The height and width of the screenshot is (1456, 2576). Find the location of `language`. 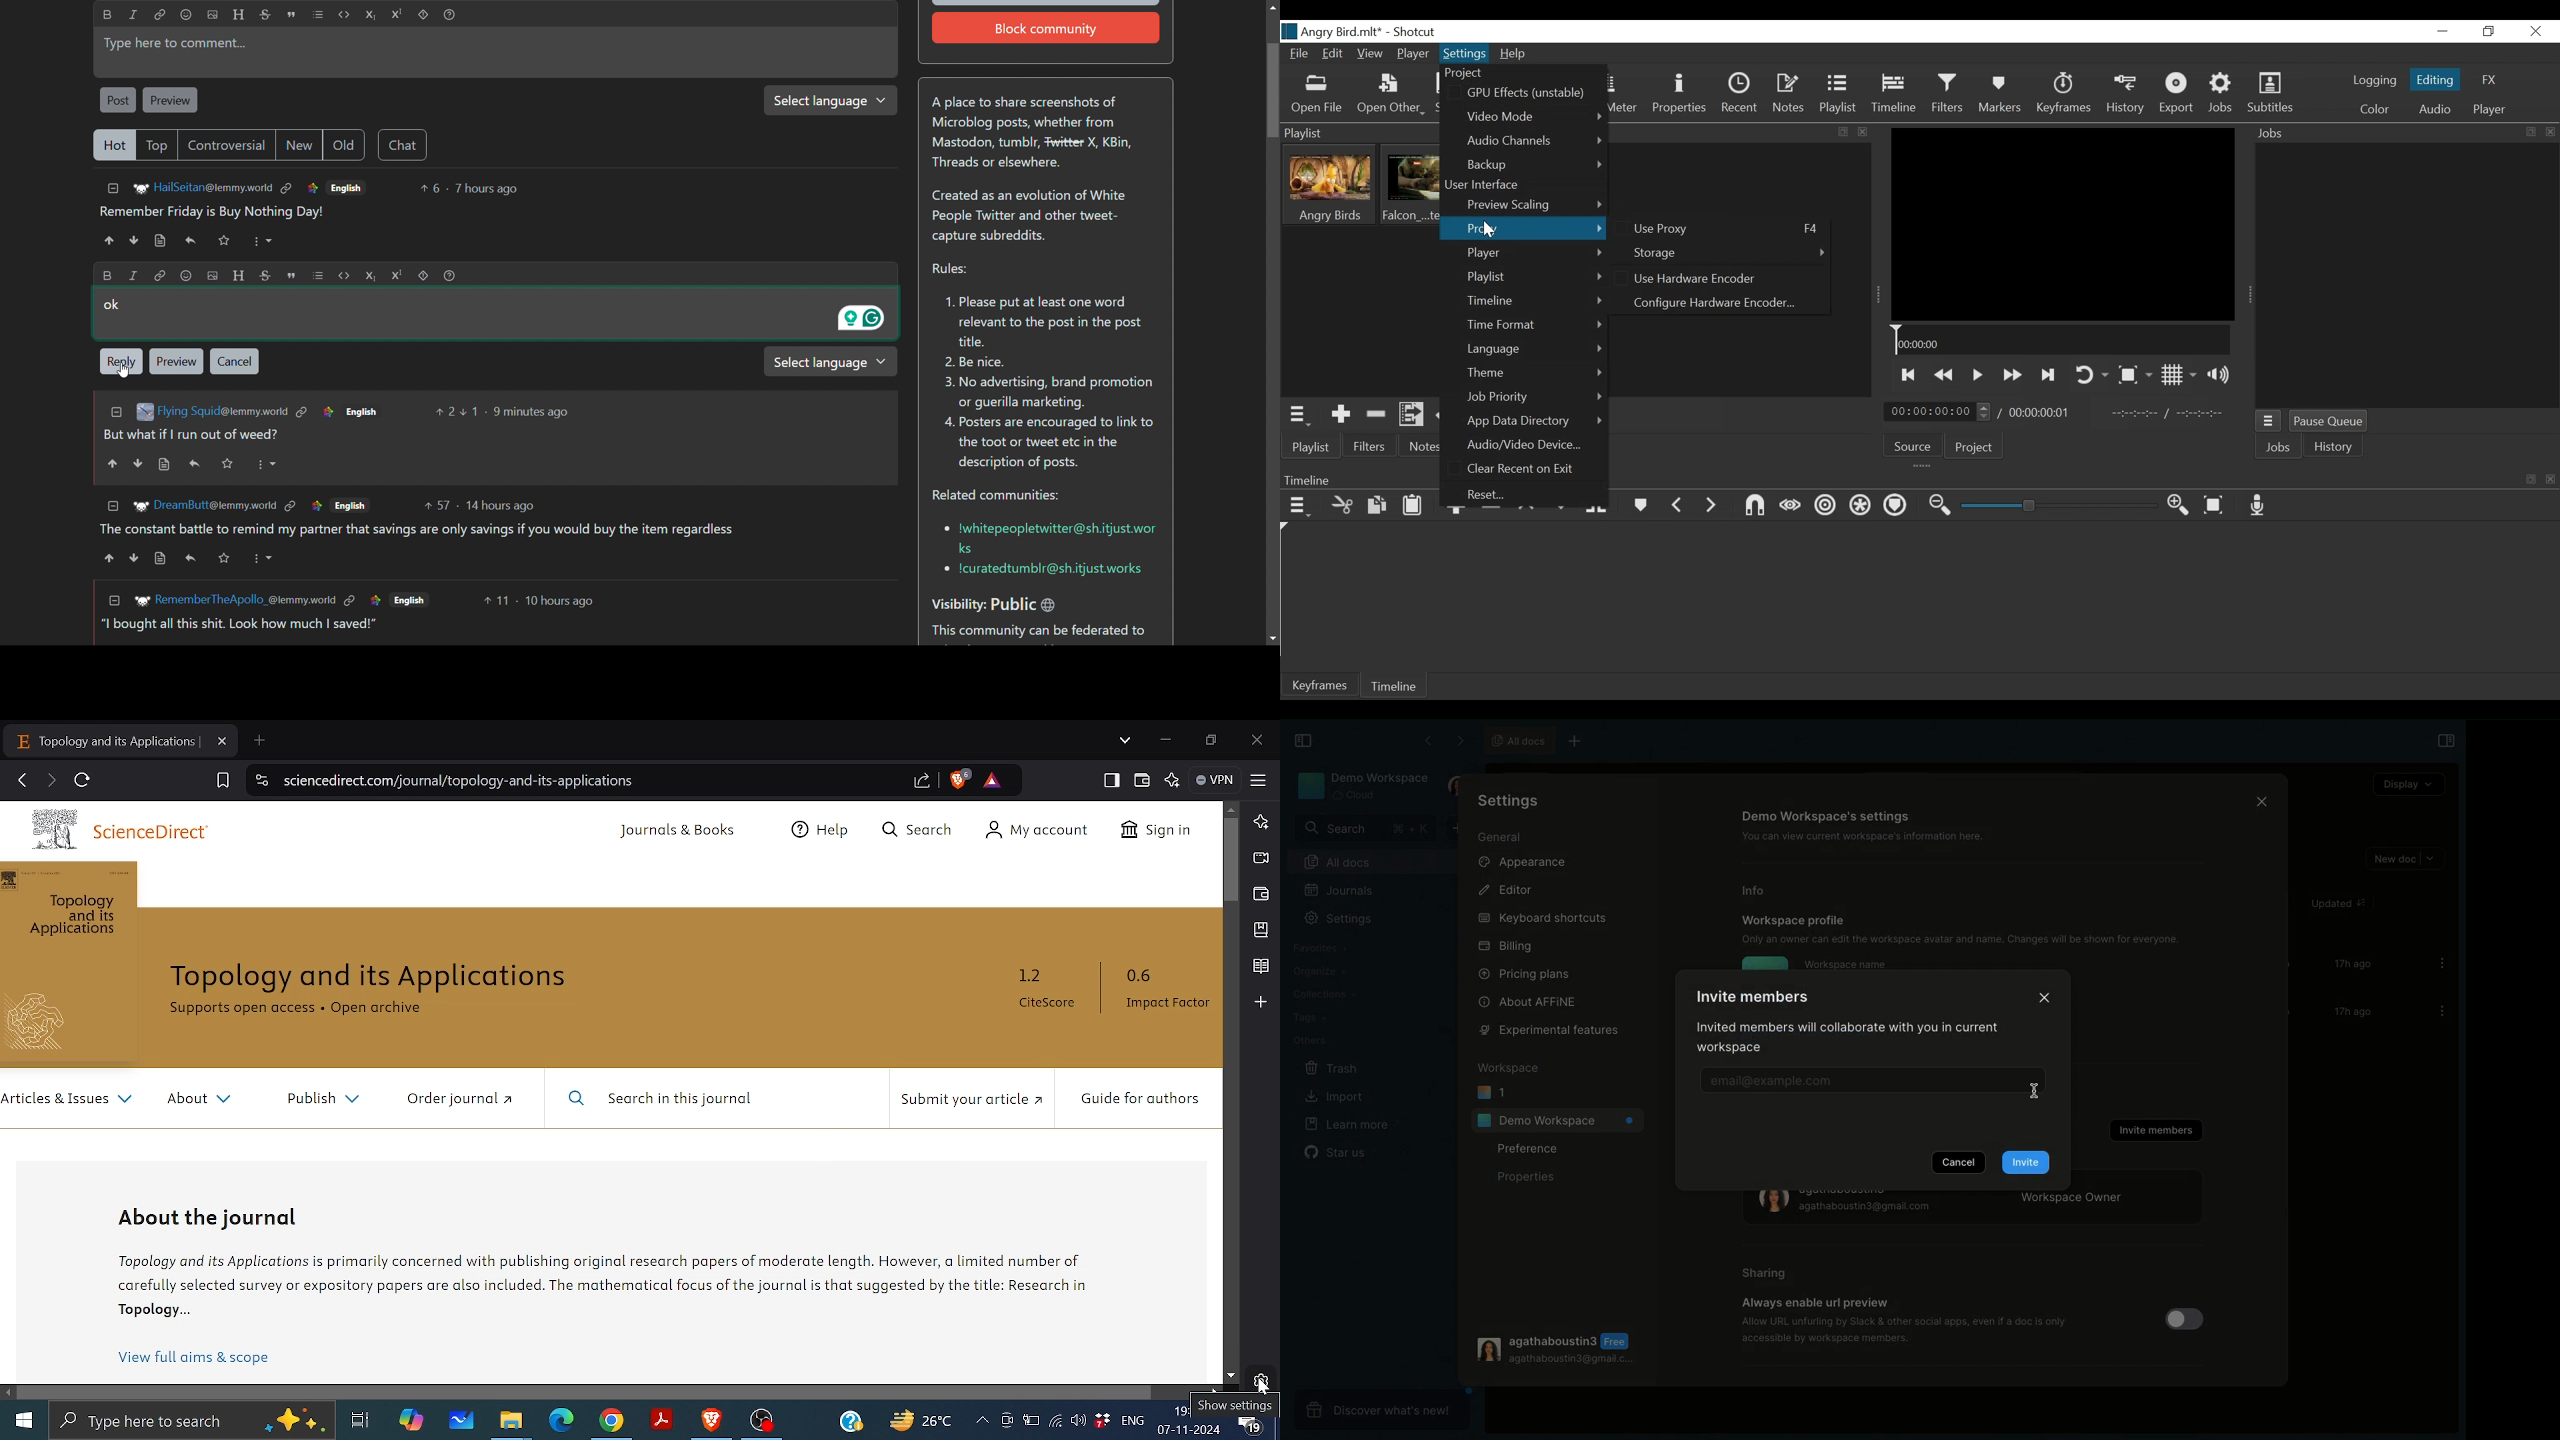

language is located at coordinates (409, 603).